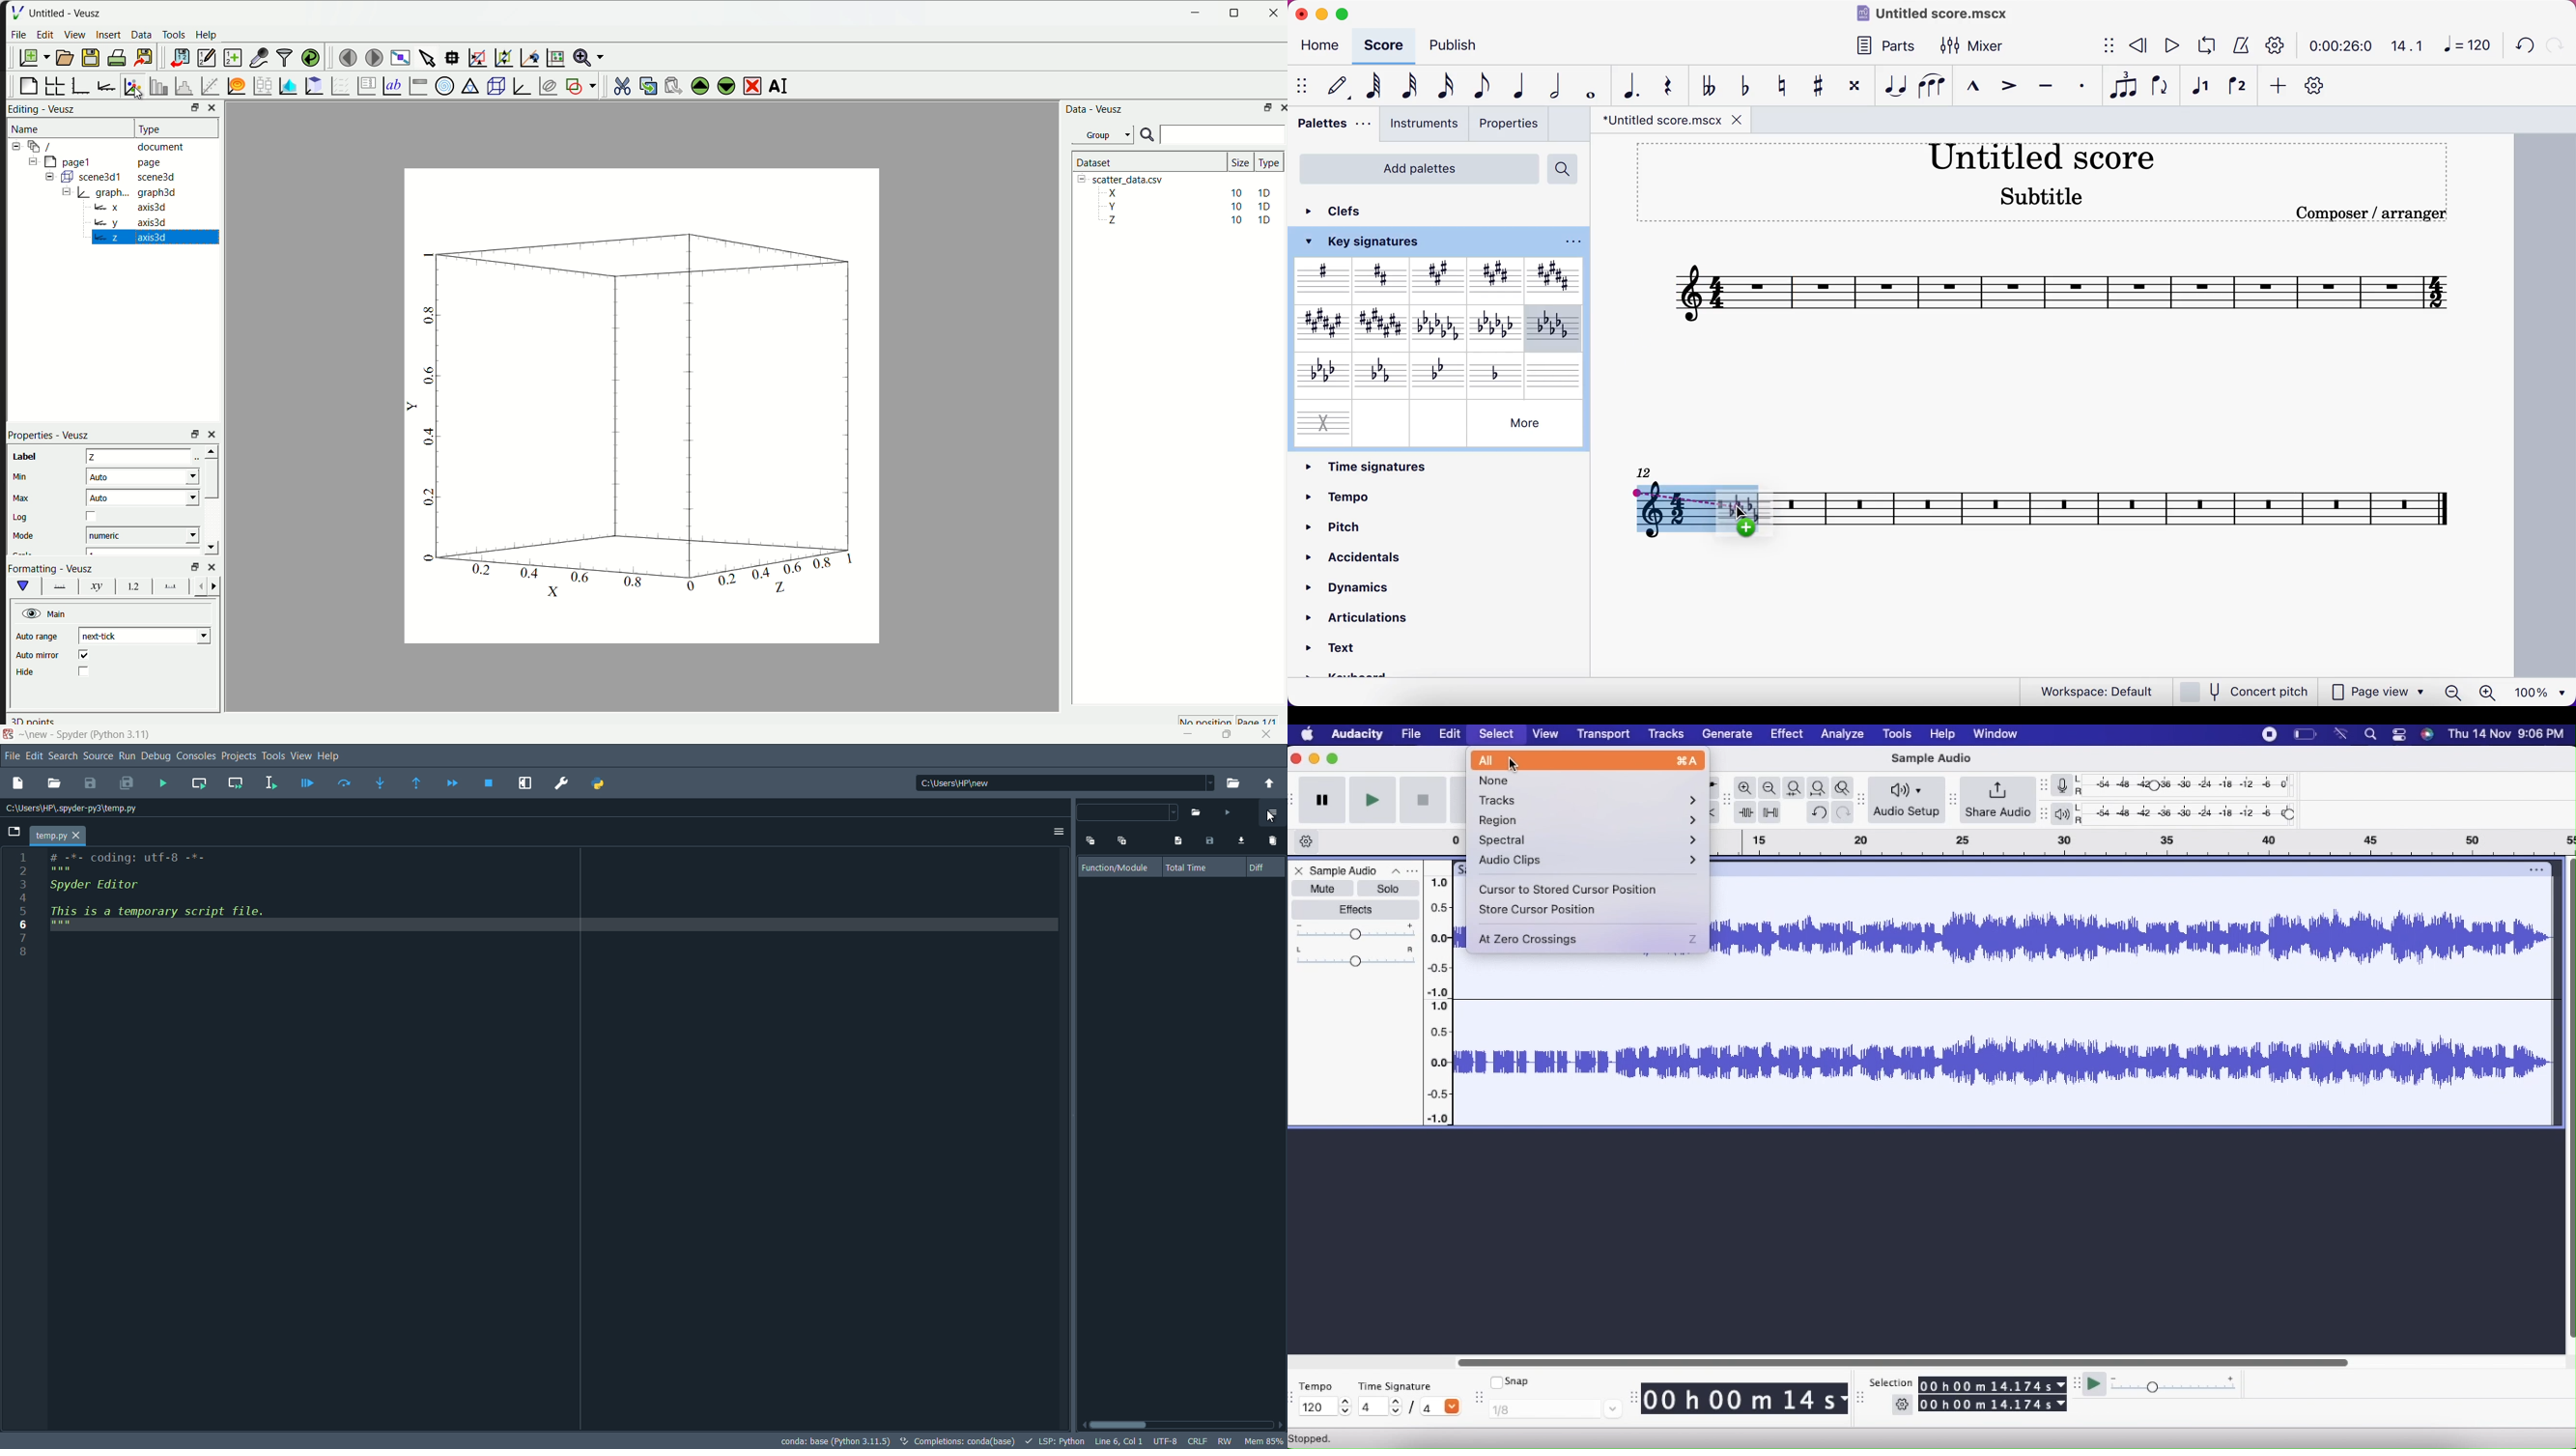 Image resolution: width=2576 pixels, height=1456 pixels. Describe the element at coordinates (25, 925) in the screenshot. I see `6` at that location.